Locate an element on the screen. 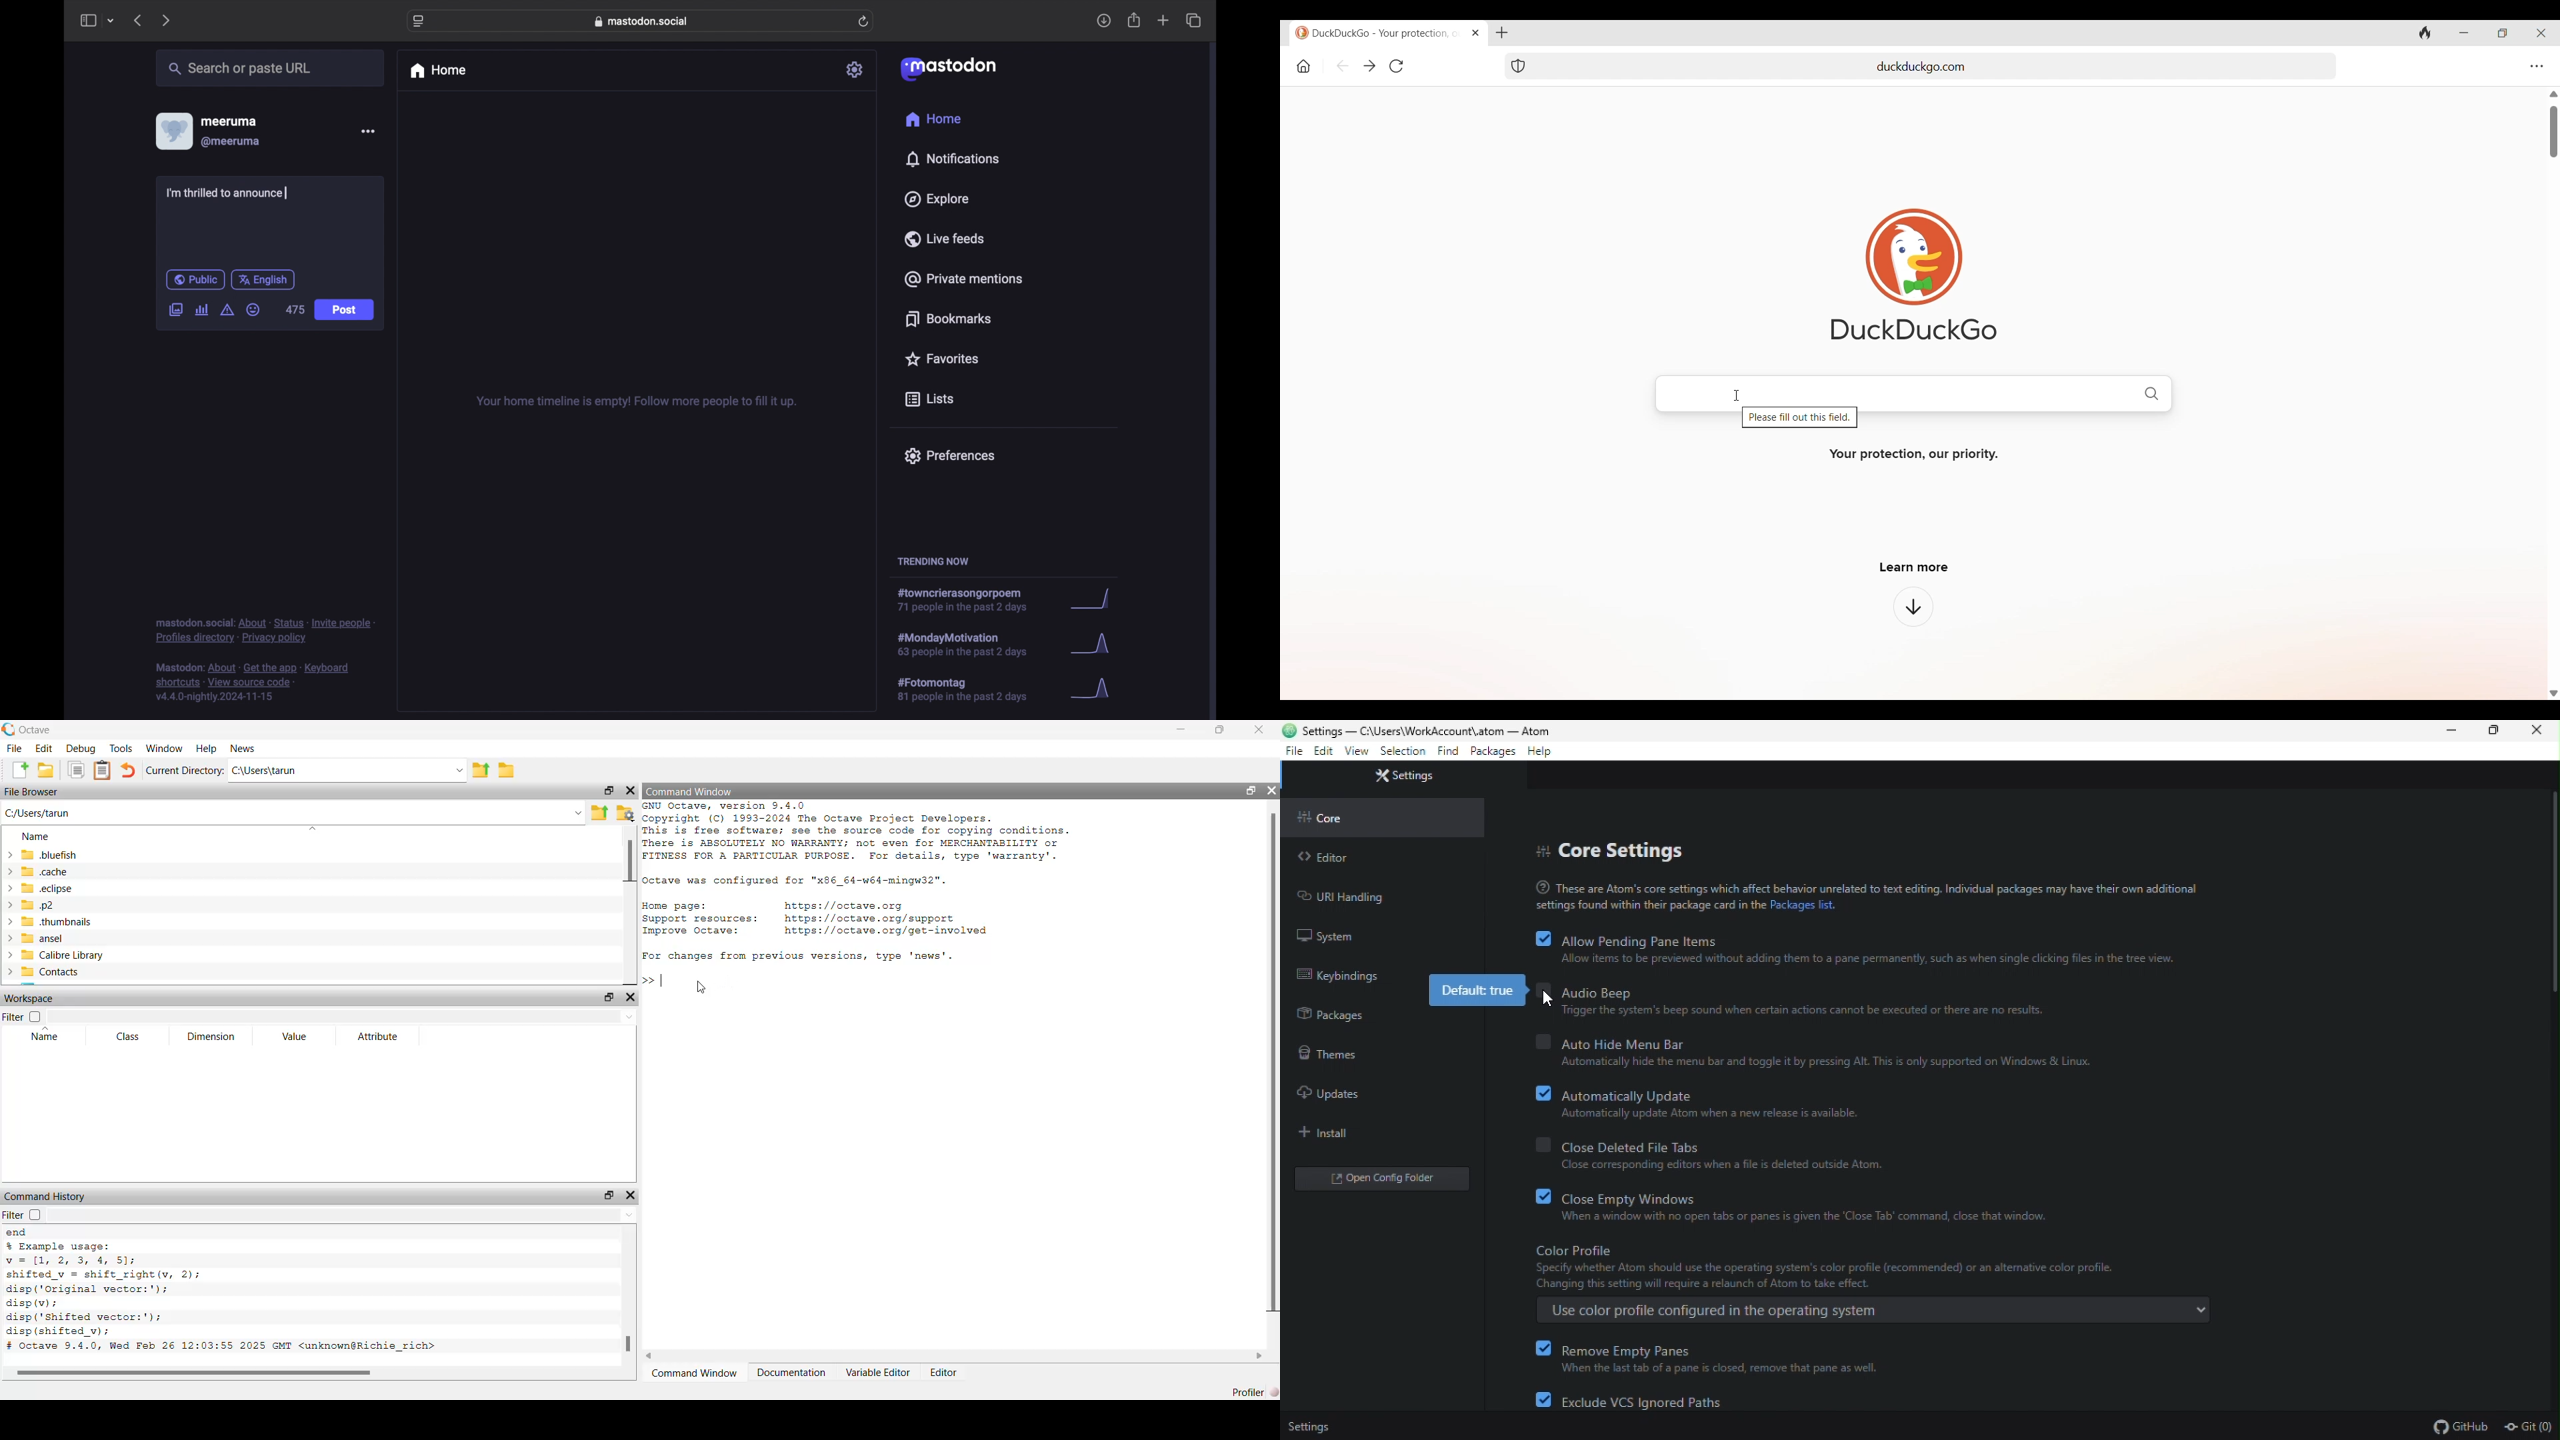  home is located at coordinates (437, 71).